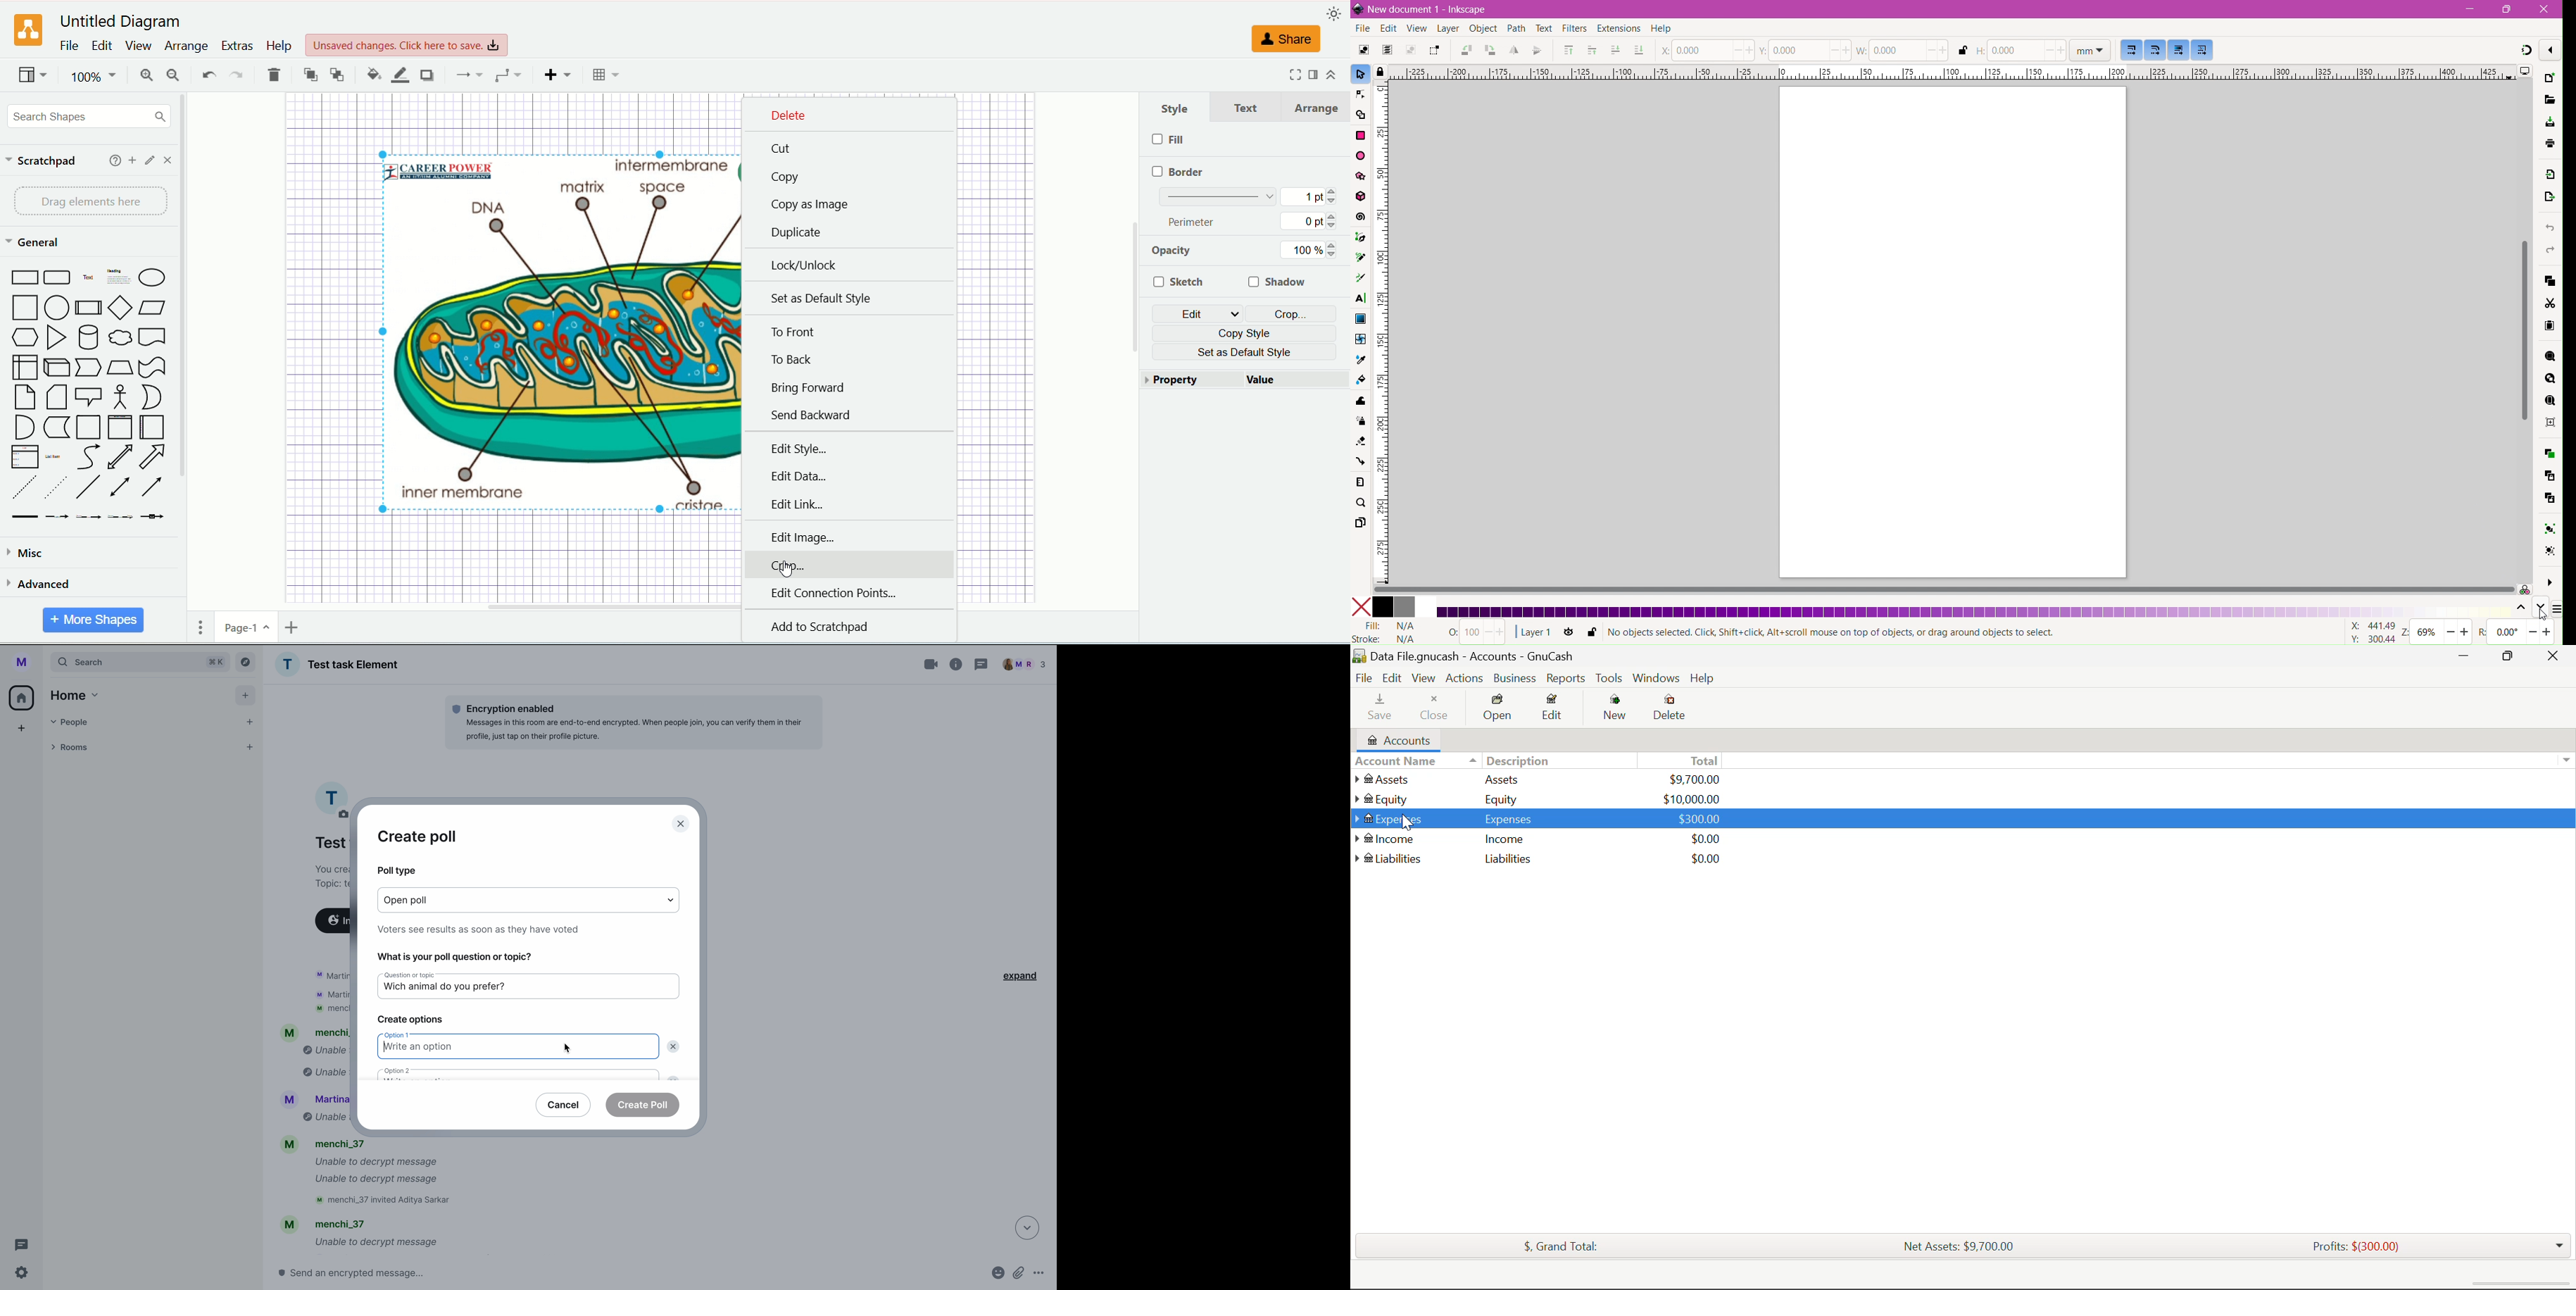 The height and width of the screenshot is (1316, 2576). I want to click on File, so click(1366, 677).